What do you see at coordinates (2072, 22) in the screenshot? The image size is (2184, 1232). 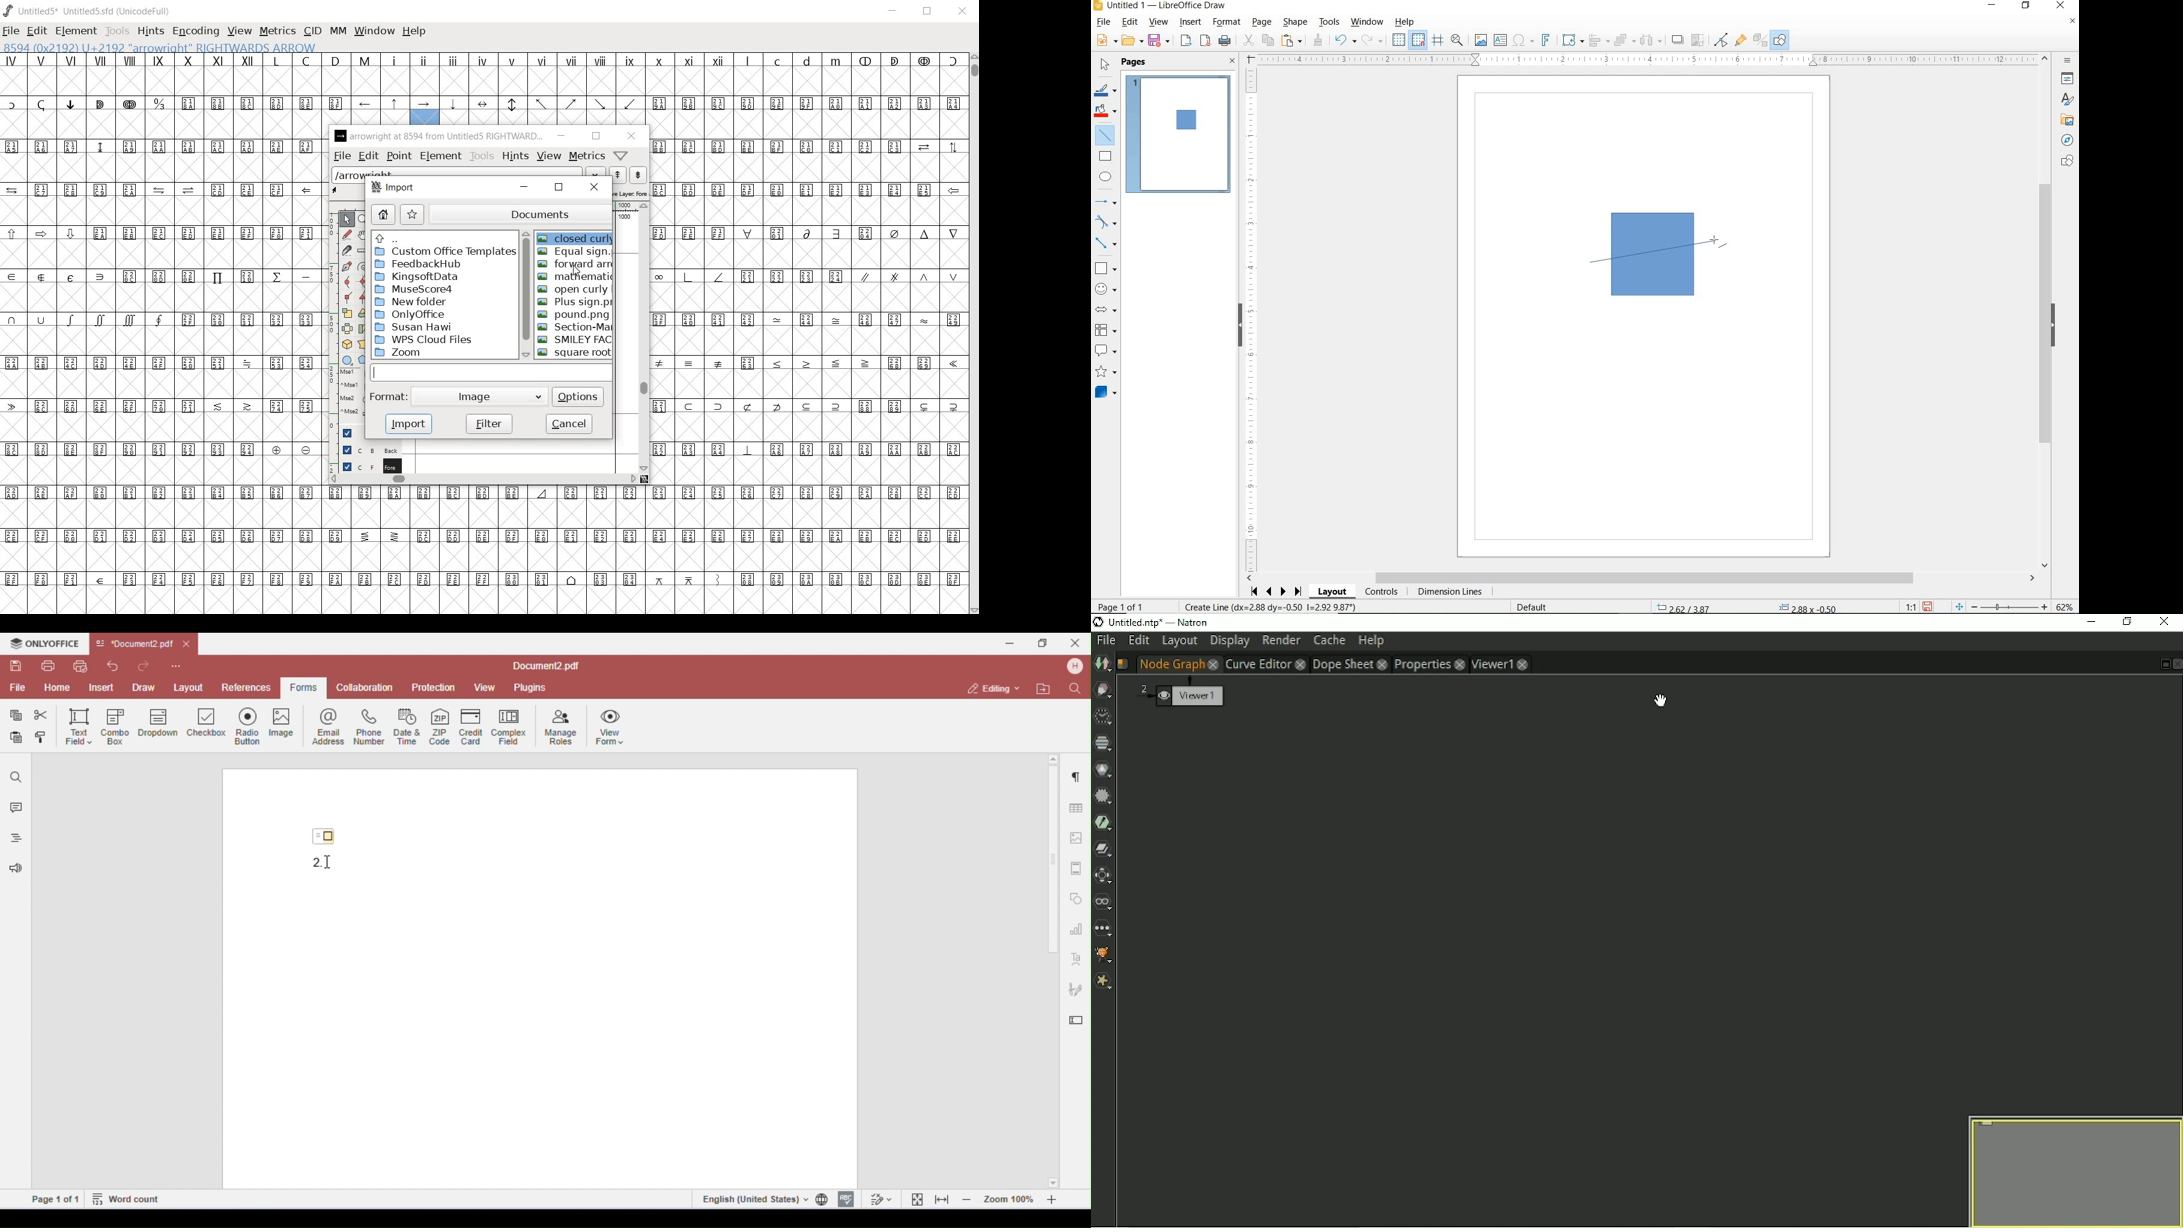 I see `CLOSE DOCUMENT` at bounding box center [2072, 22].